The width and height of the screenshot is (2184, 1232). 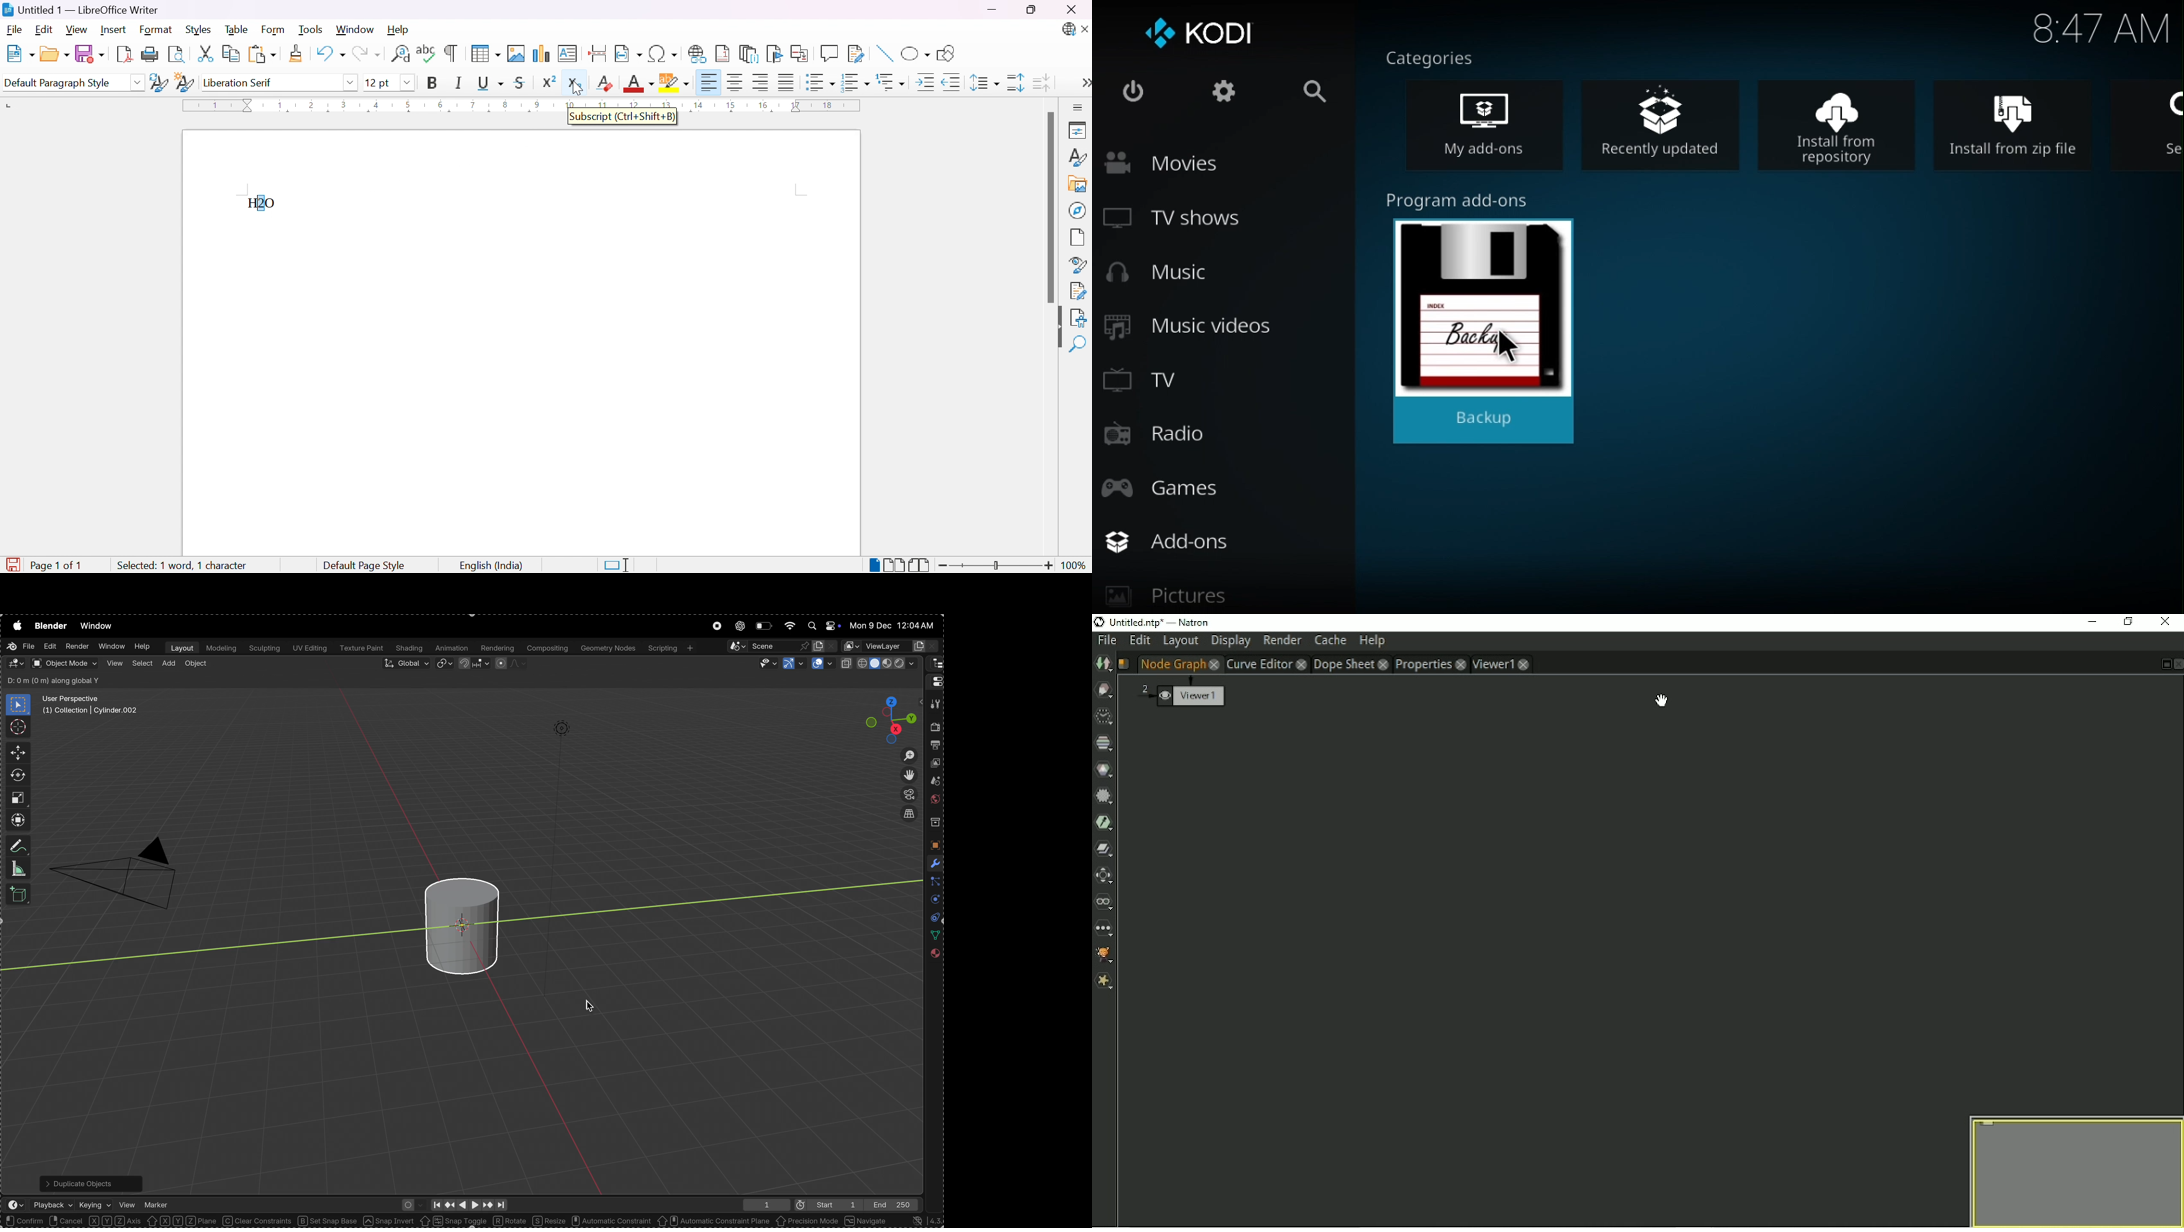 What do you see at coordinates (201, 29) in the screenshot?
I see `Styles` at bounding box center [201, 29].